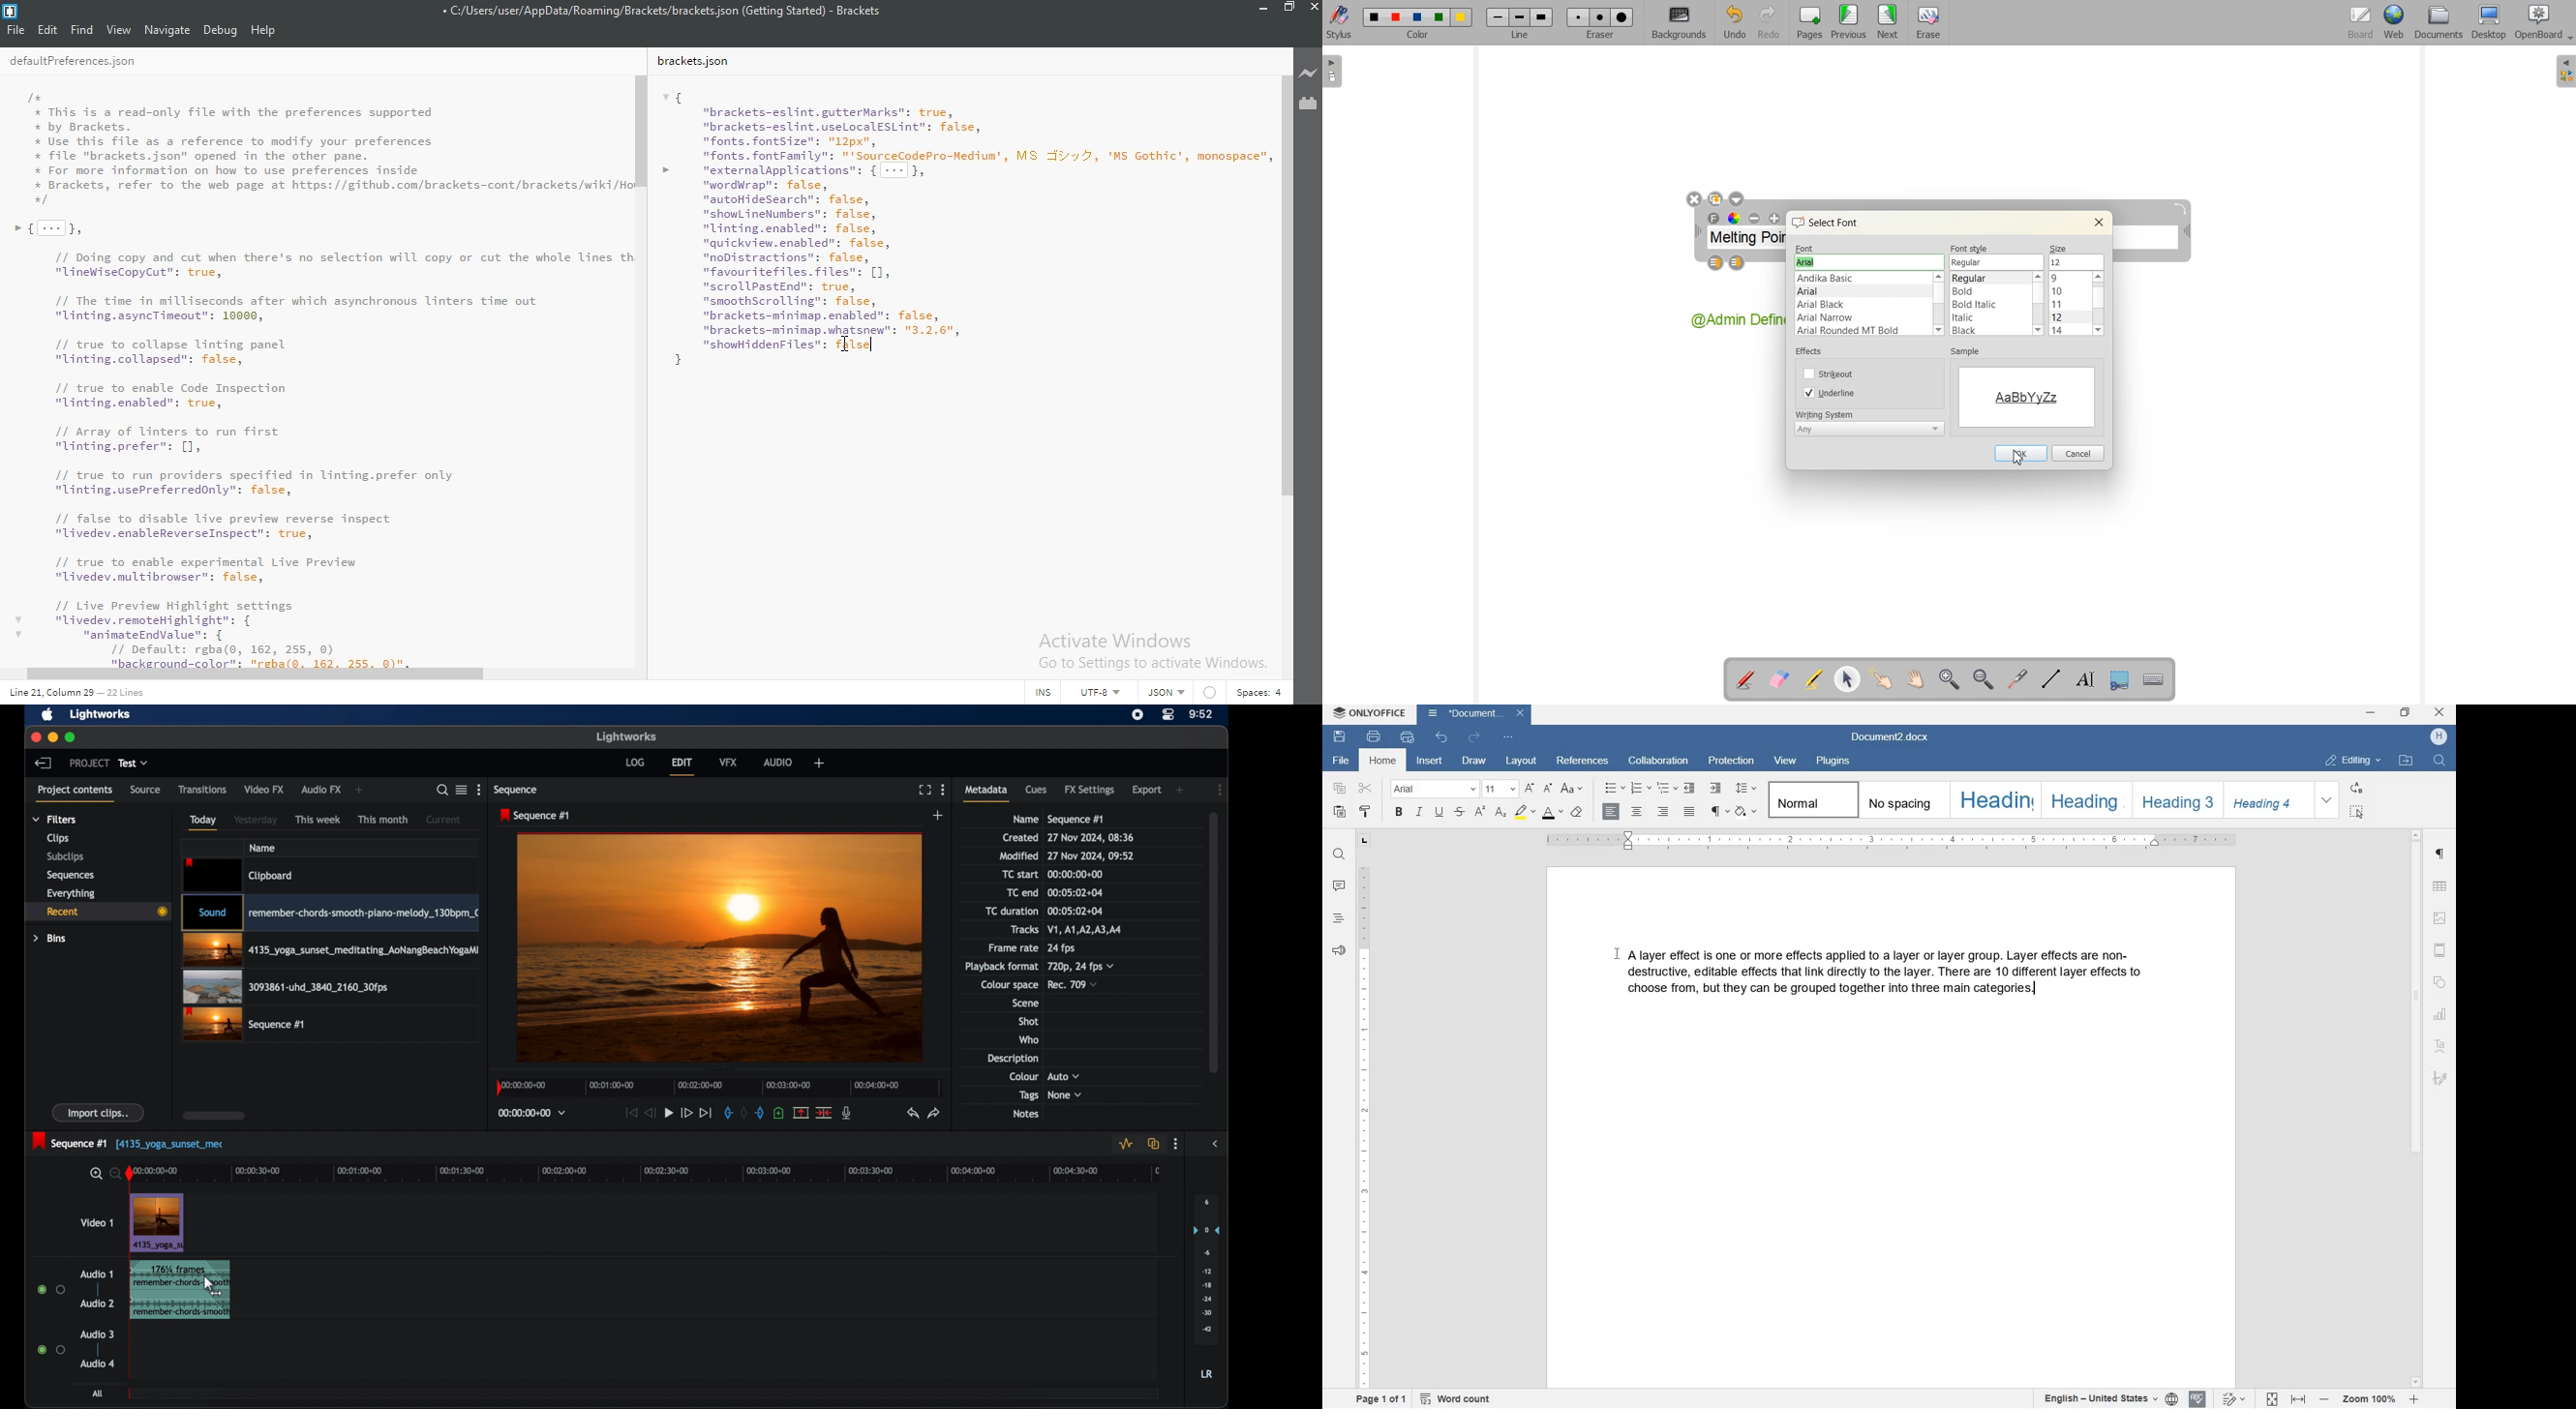 The height and width of the screenshot is (1428, 2576). What do you see at coordinates (478, 790) in the screenshot?
I see `more options` at bounding box center [478, 790].